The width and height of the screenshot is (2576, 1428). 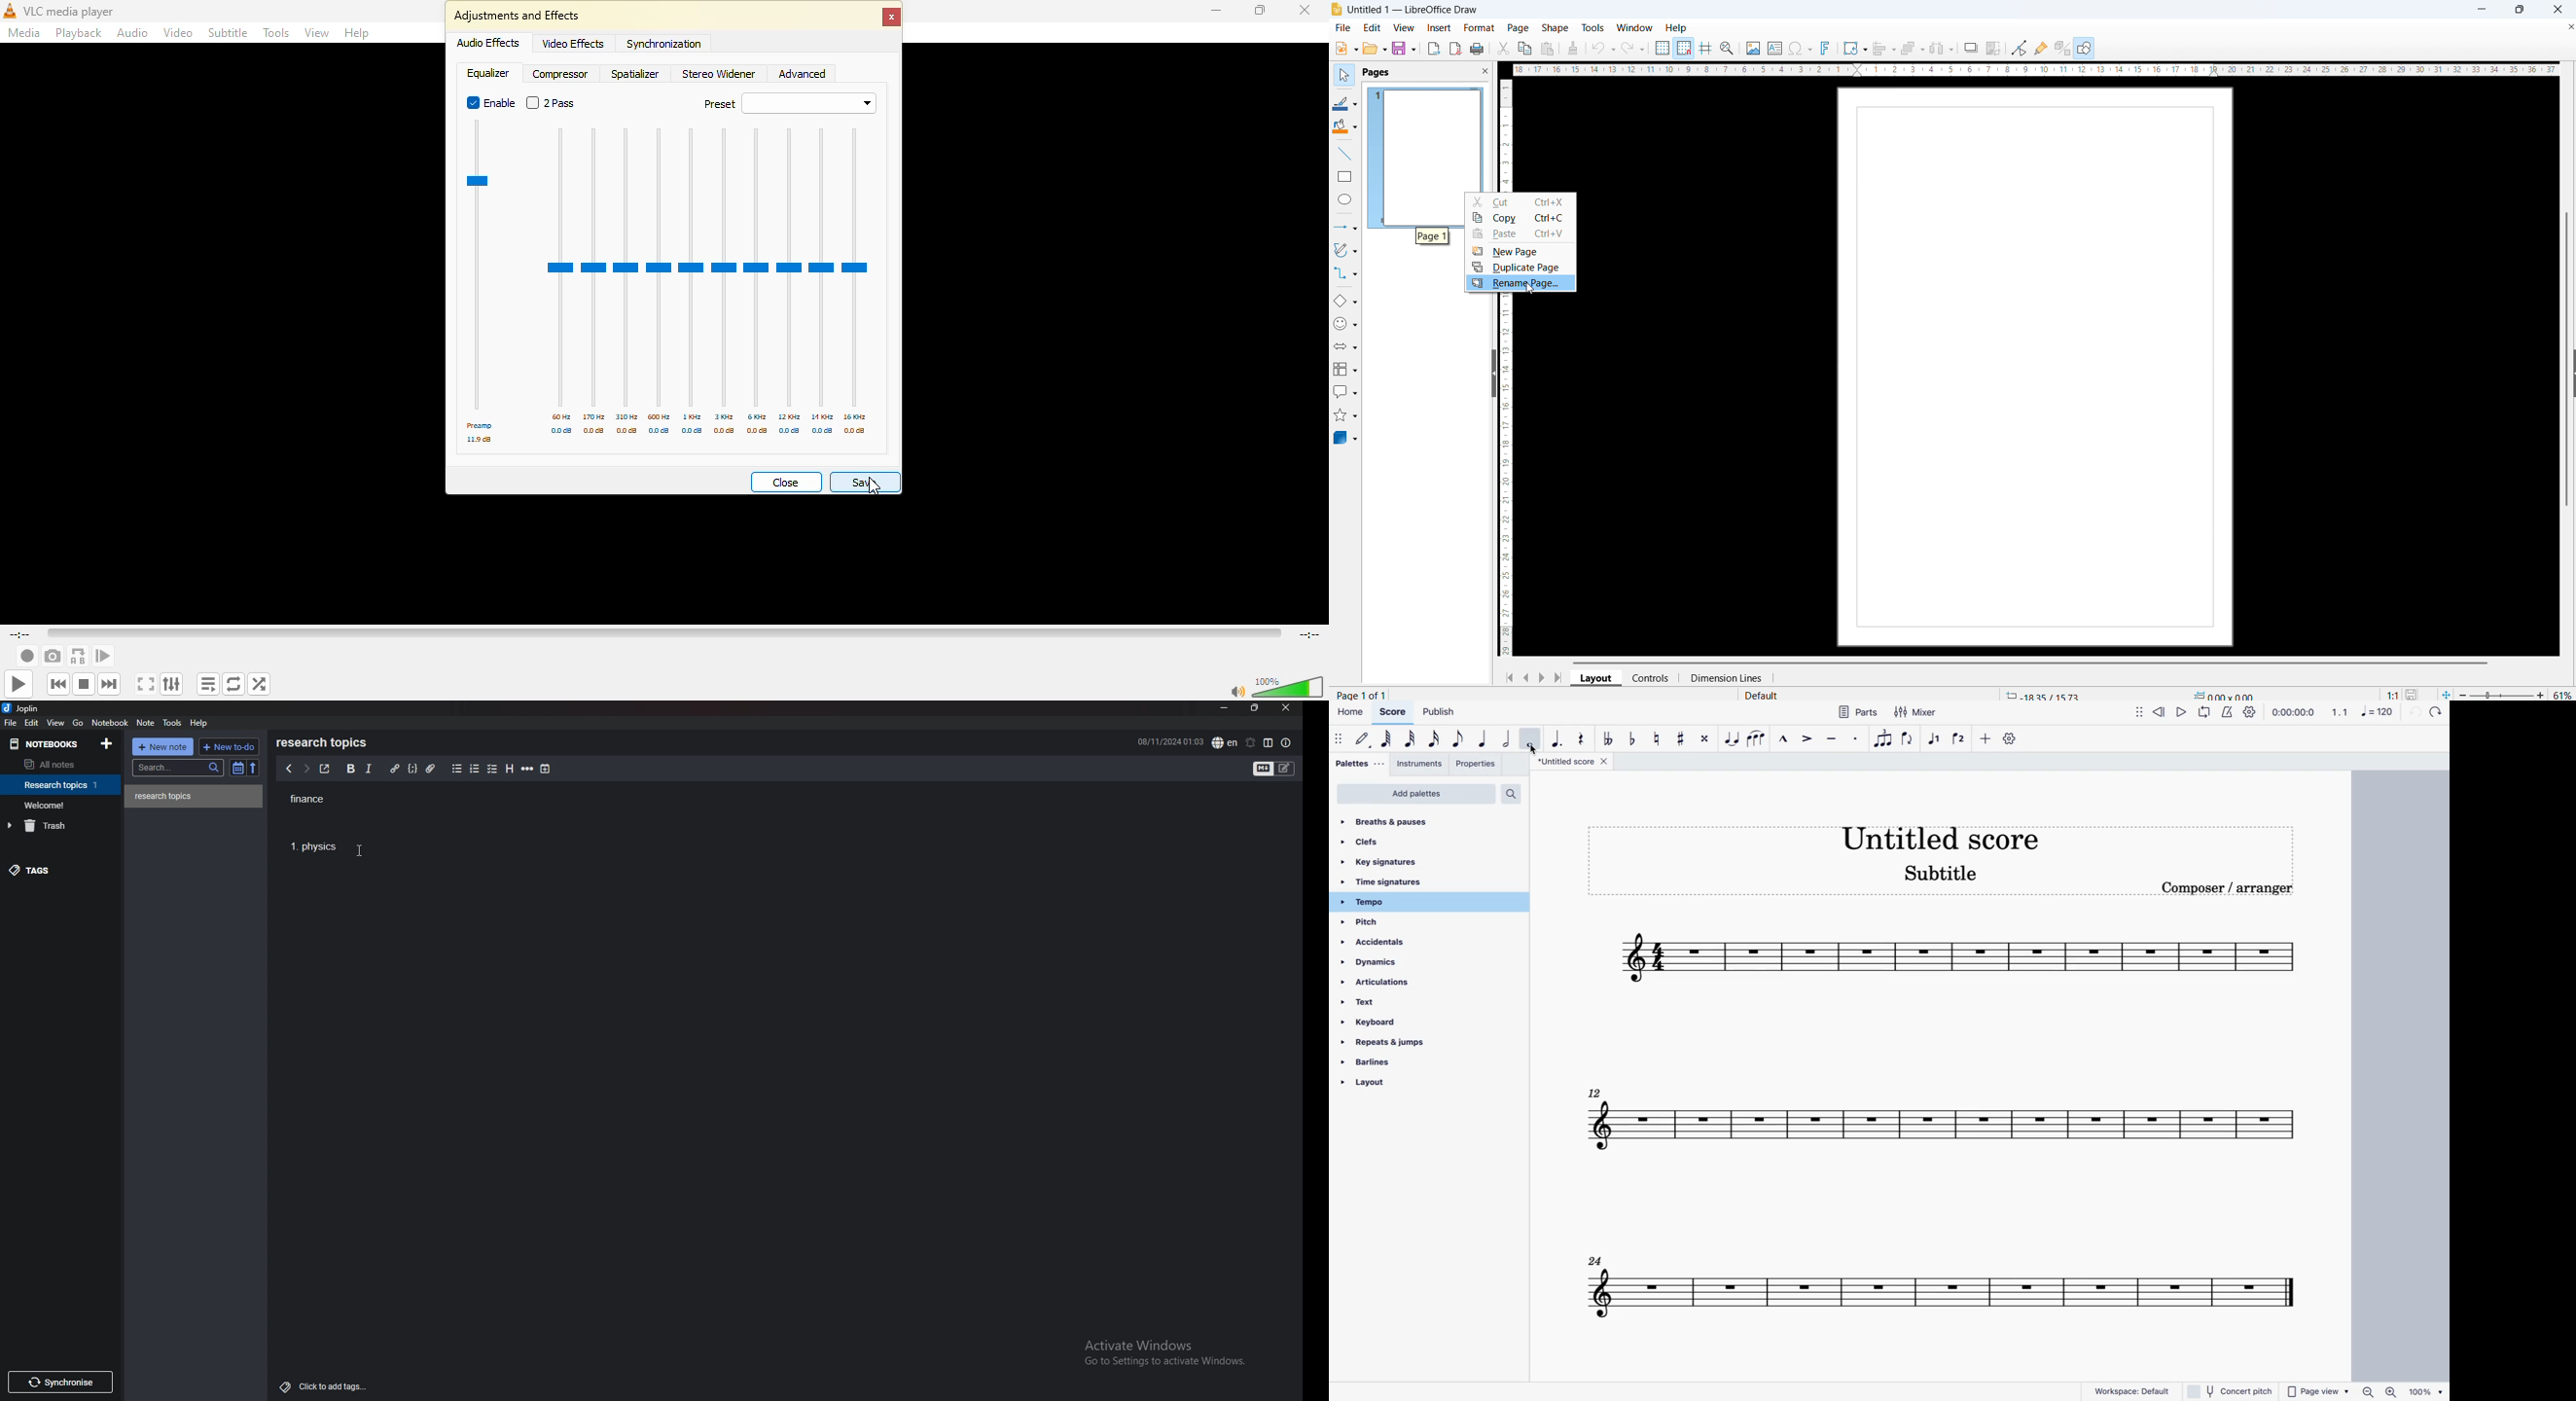 What do you see at coordinates (62, 785) in the screenshot?
I see `notebook` at bounding box center [62, 785].